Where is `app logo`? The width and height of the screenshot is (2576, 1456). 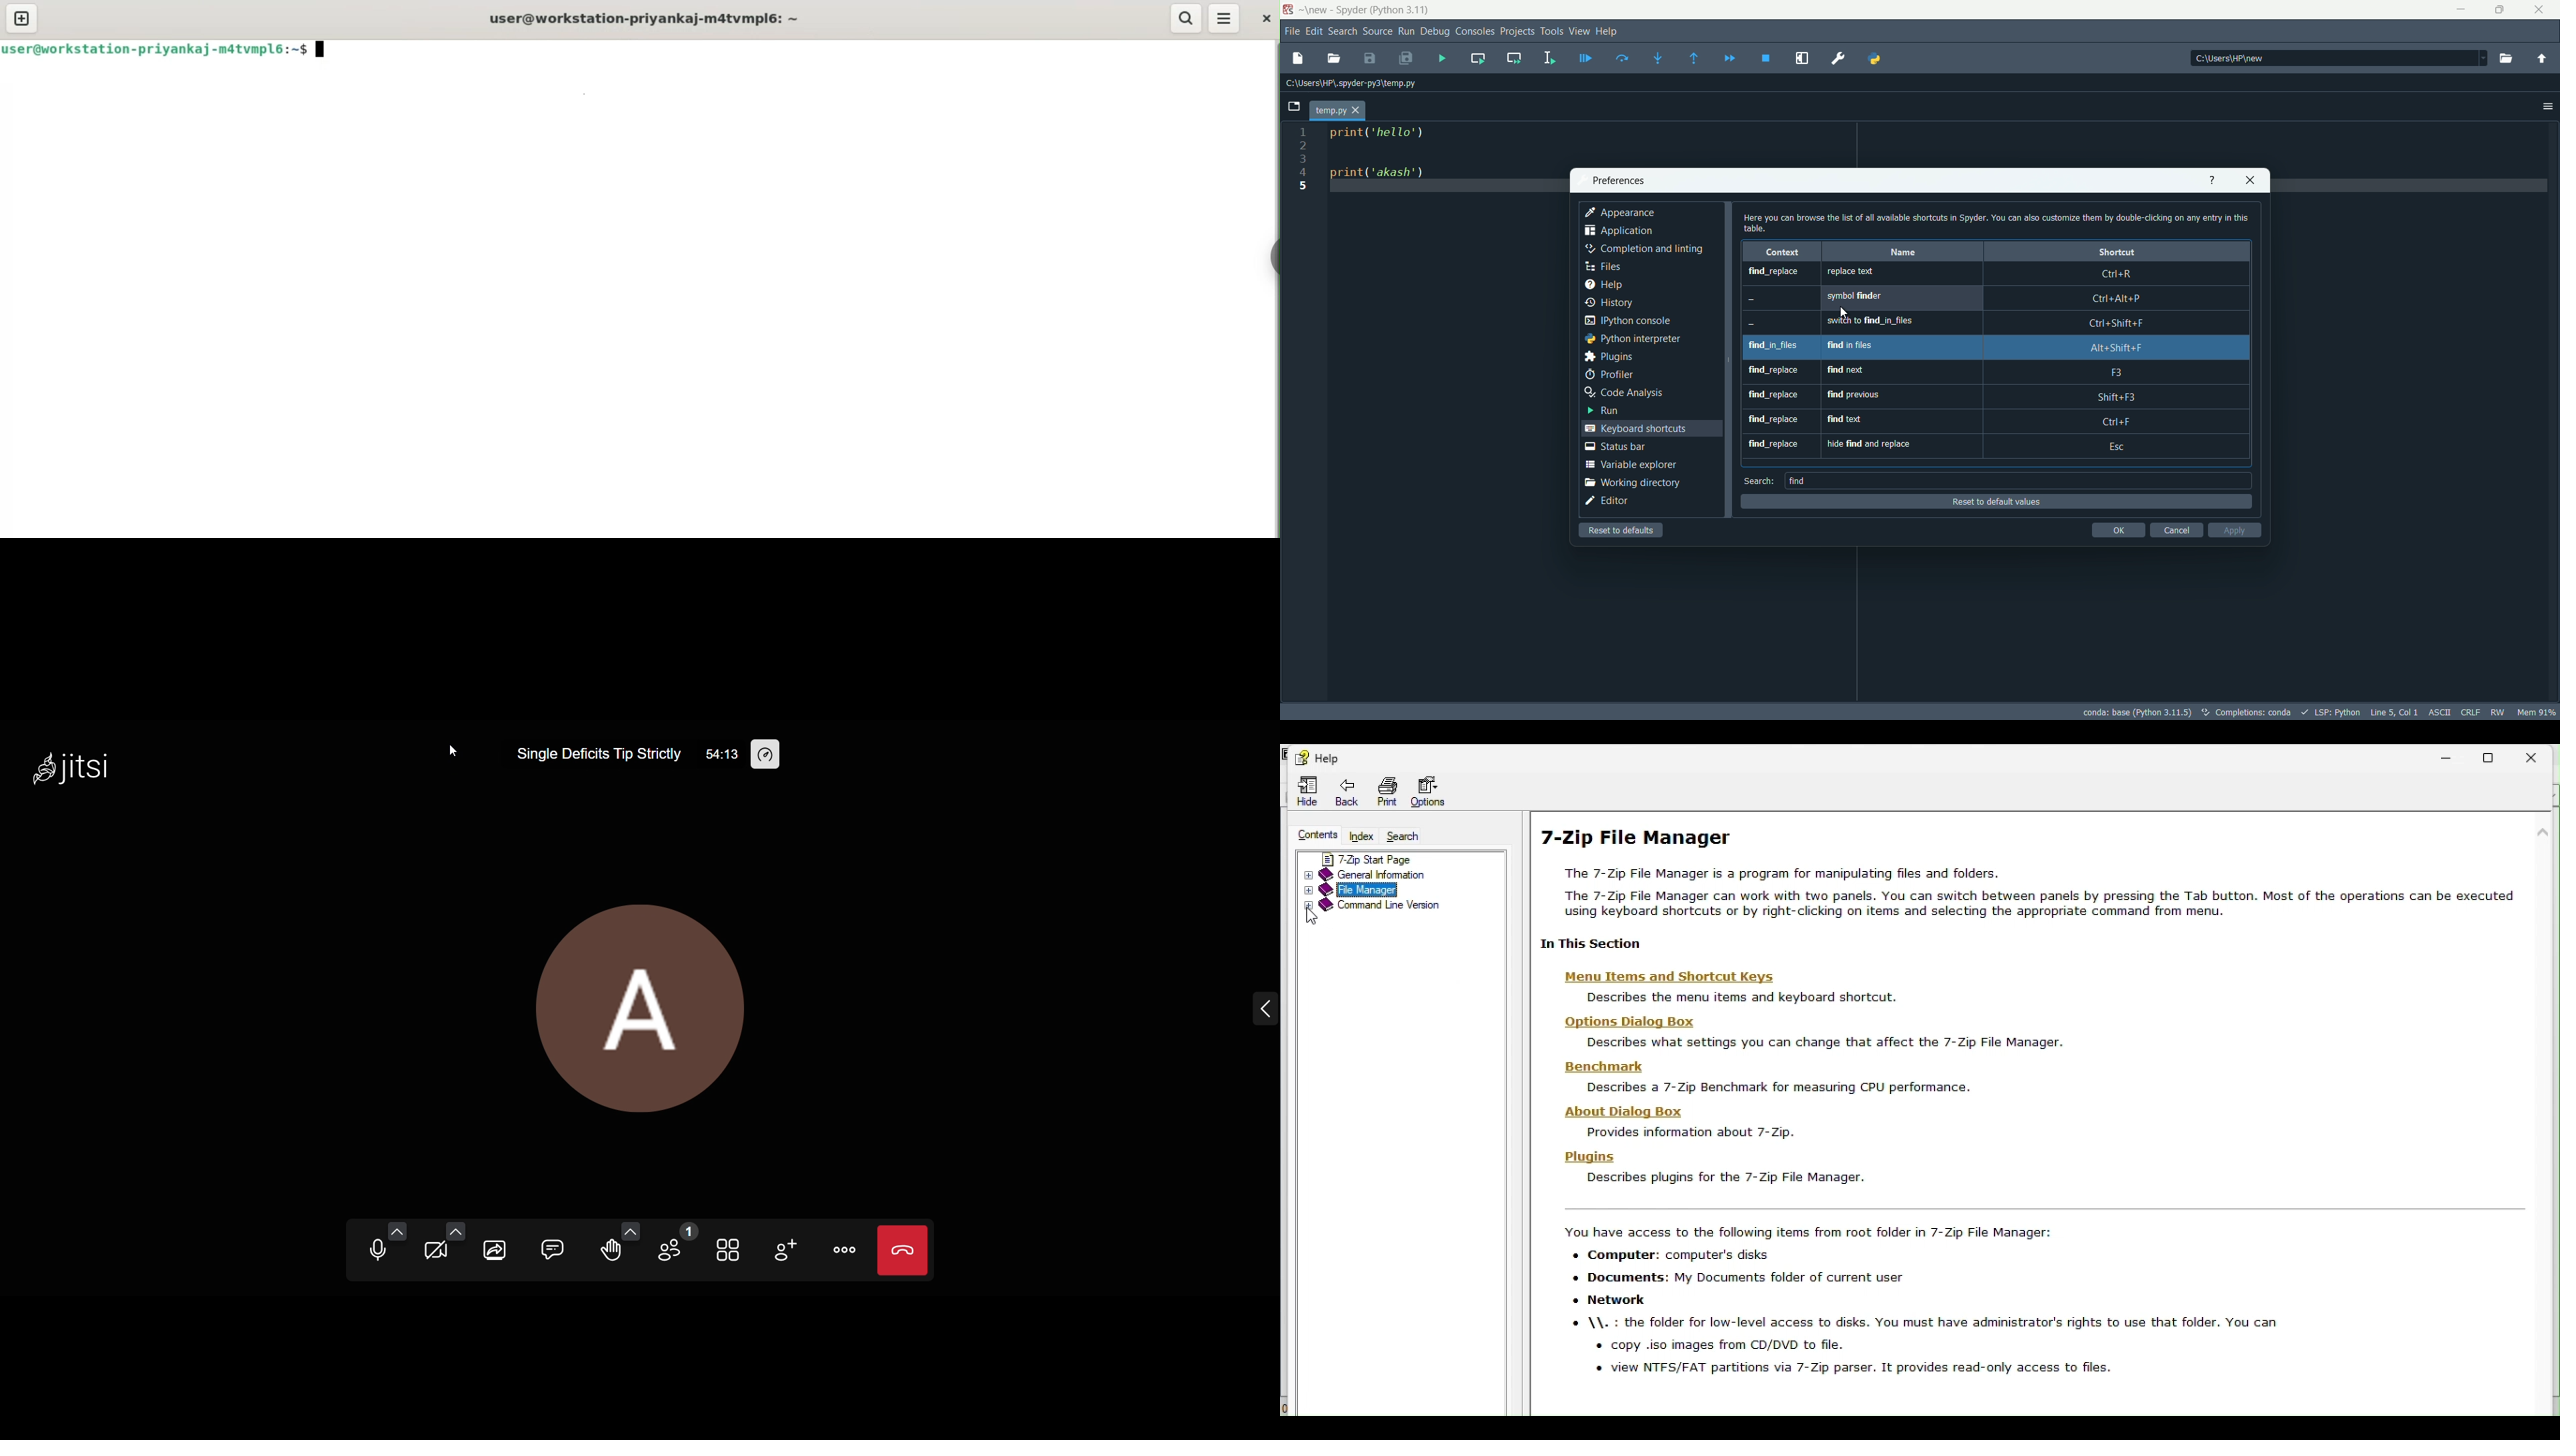 app logo is located at coordinates (1288, 10).